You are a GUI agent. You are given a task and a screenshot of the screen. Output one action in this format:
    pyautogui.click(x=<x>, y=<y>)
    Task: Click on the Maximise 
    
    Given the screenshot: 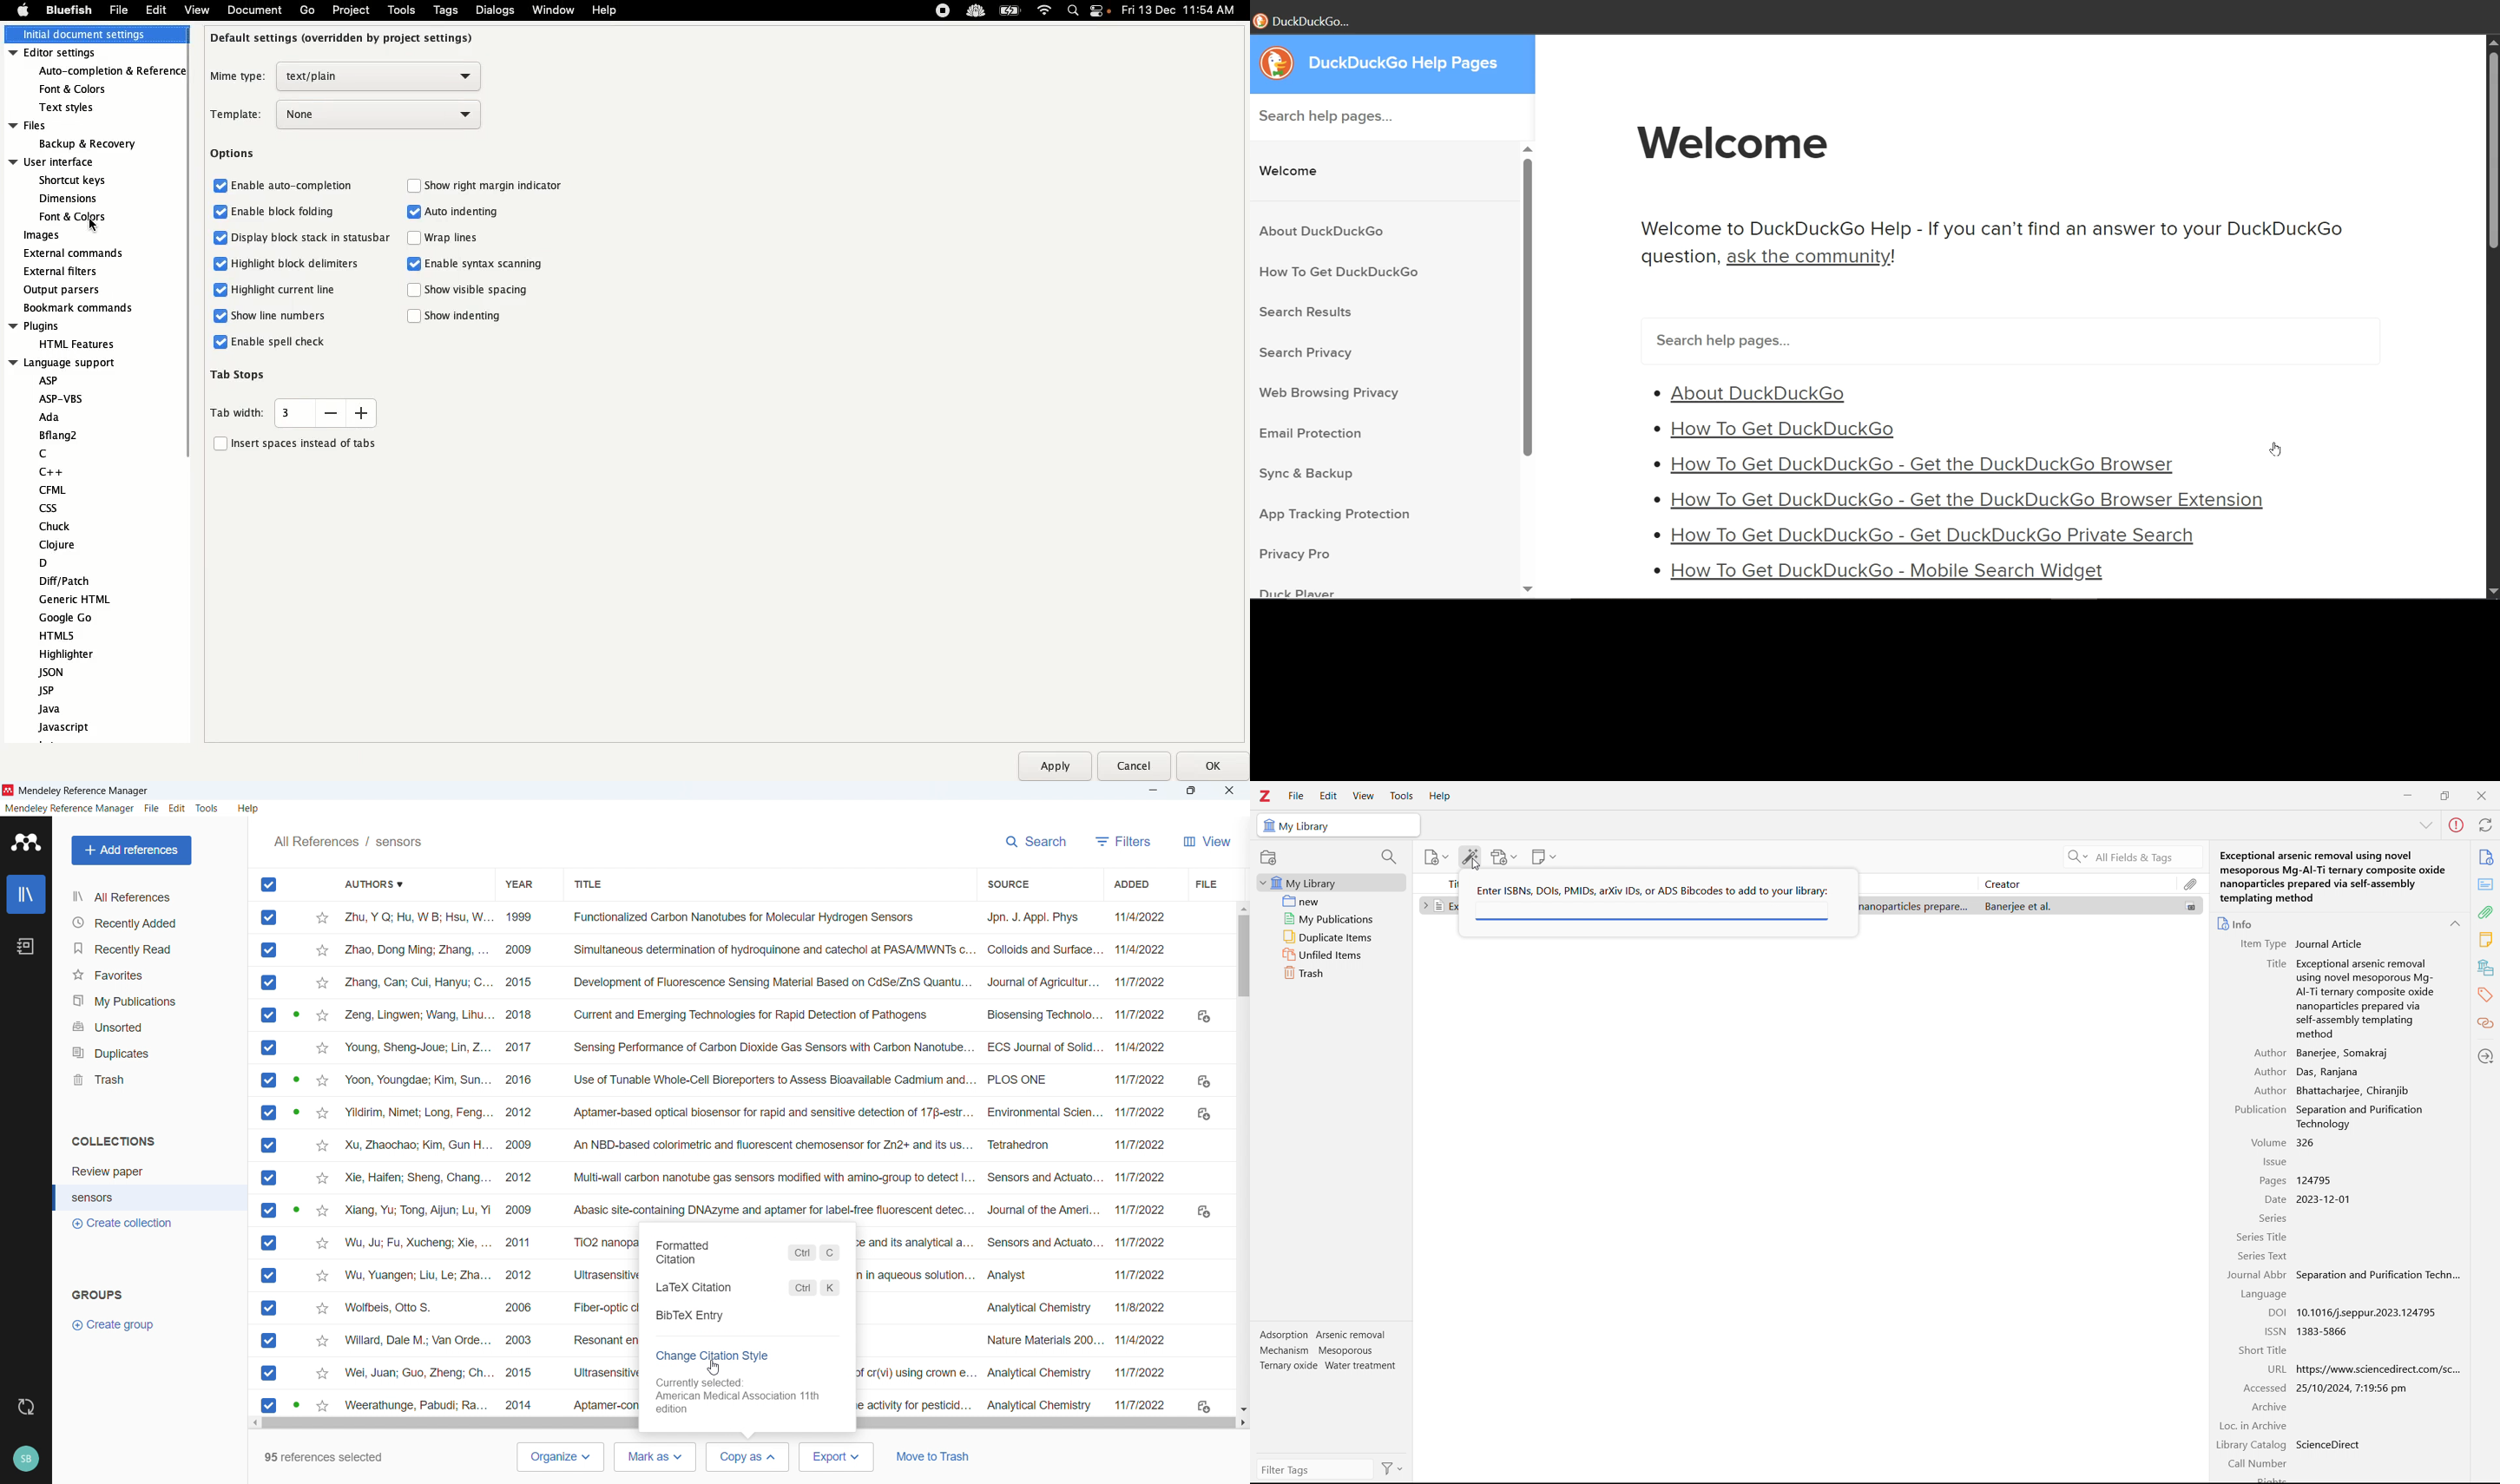 What is the action you would take?
    pyautogui.click(x=1189, y=790)
    